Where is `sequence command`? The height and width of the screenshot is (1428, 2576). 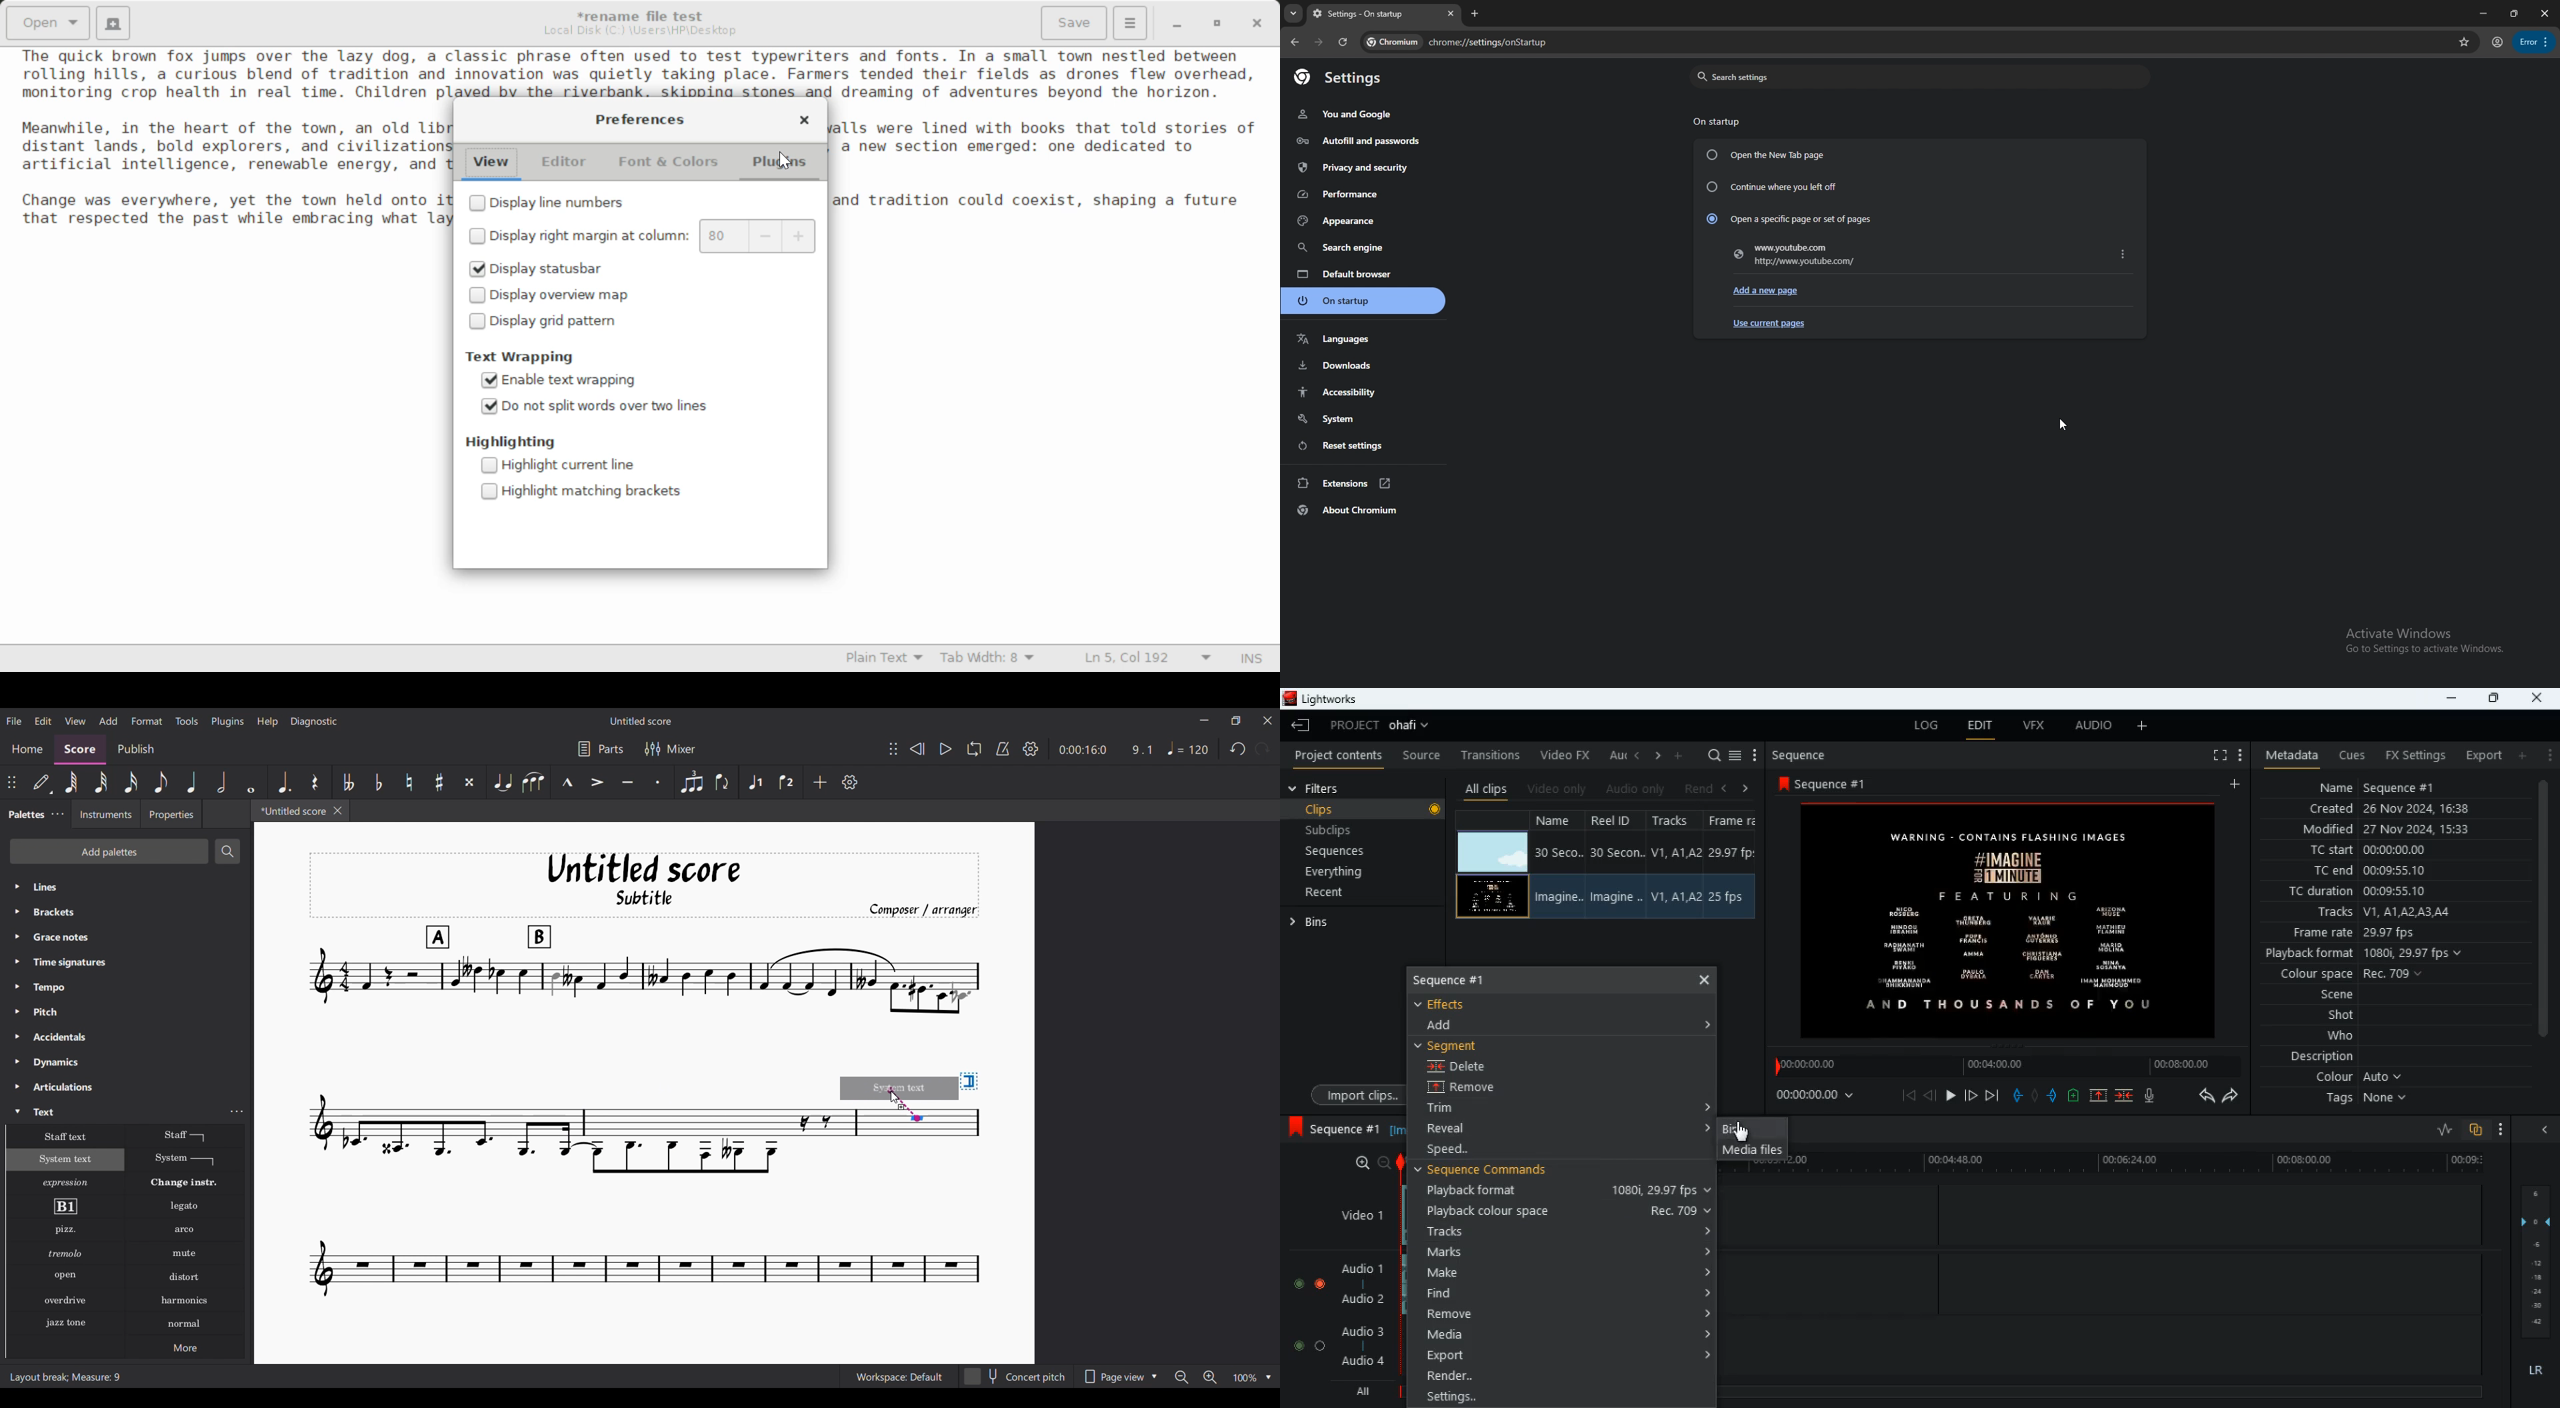
sequence command is located at coordinates (1490, 1171).